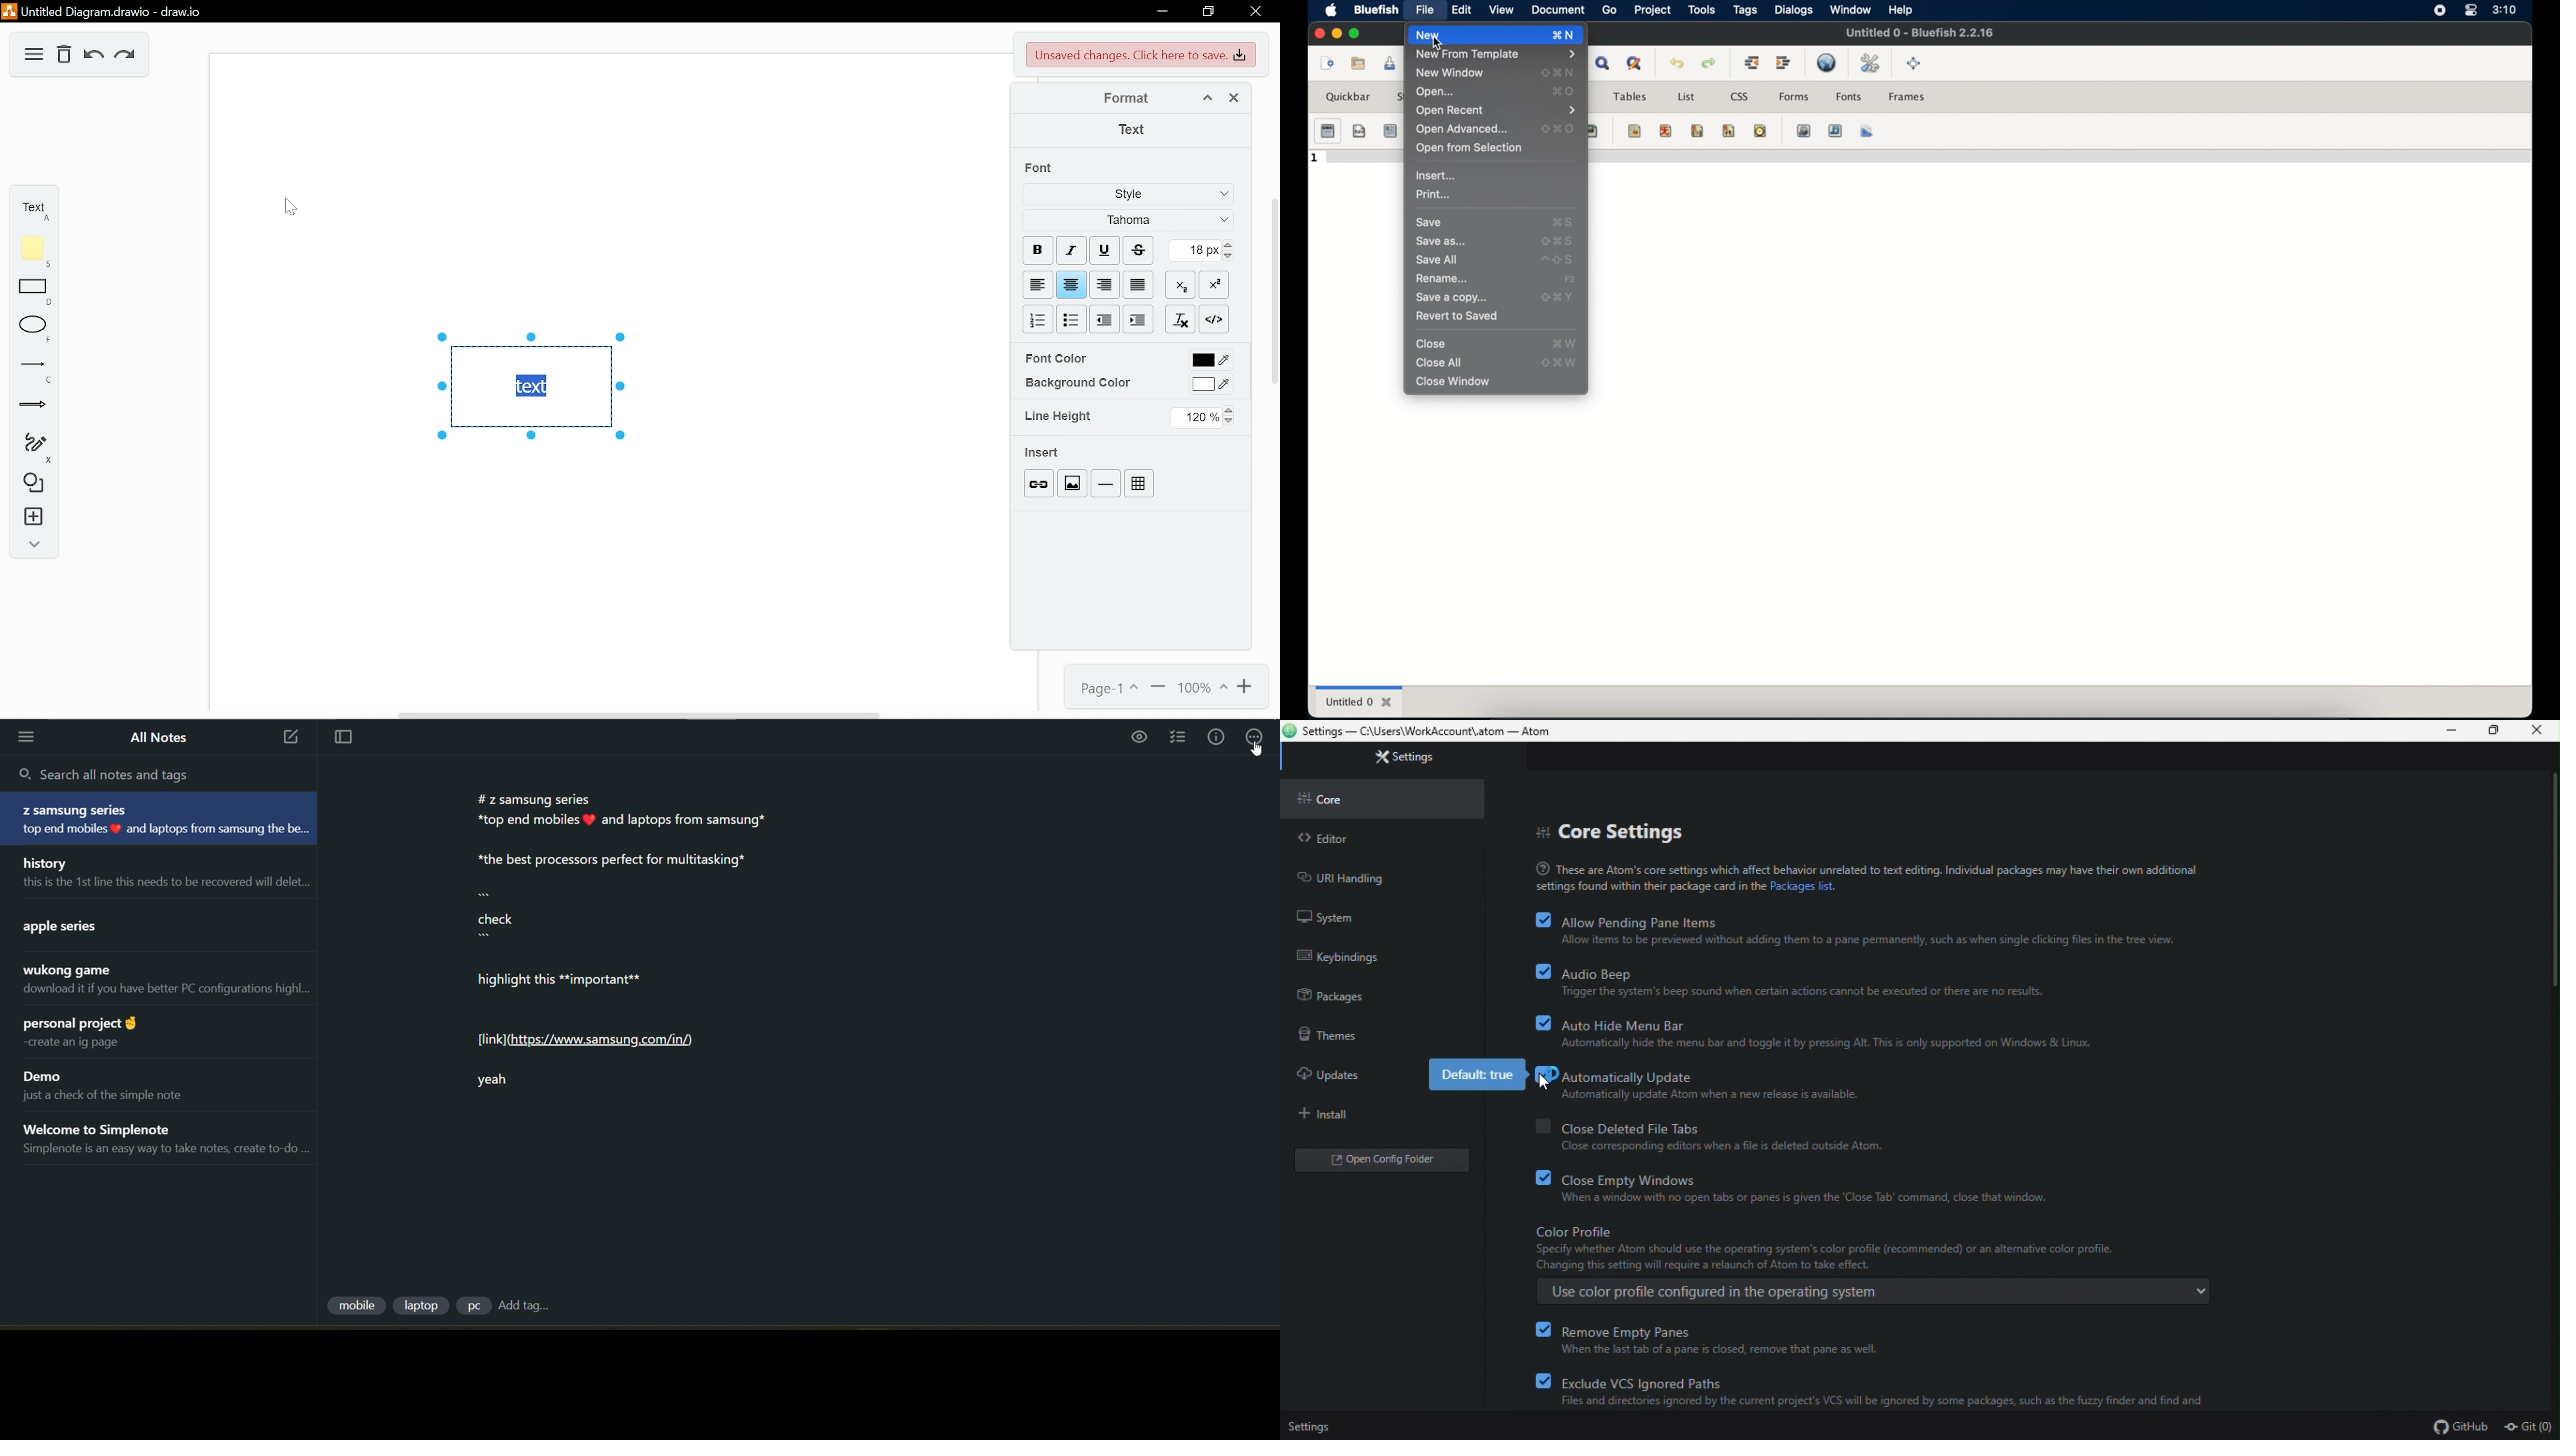 Image resolution: width=2576 pixels, height=1456 pixels. I want to click on open , so click(1436, 92).